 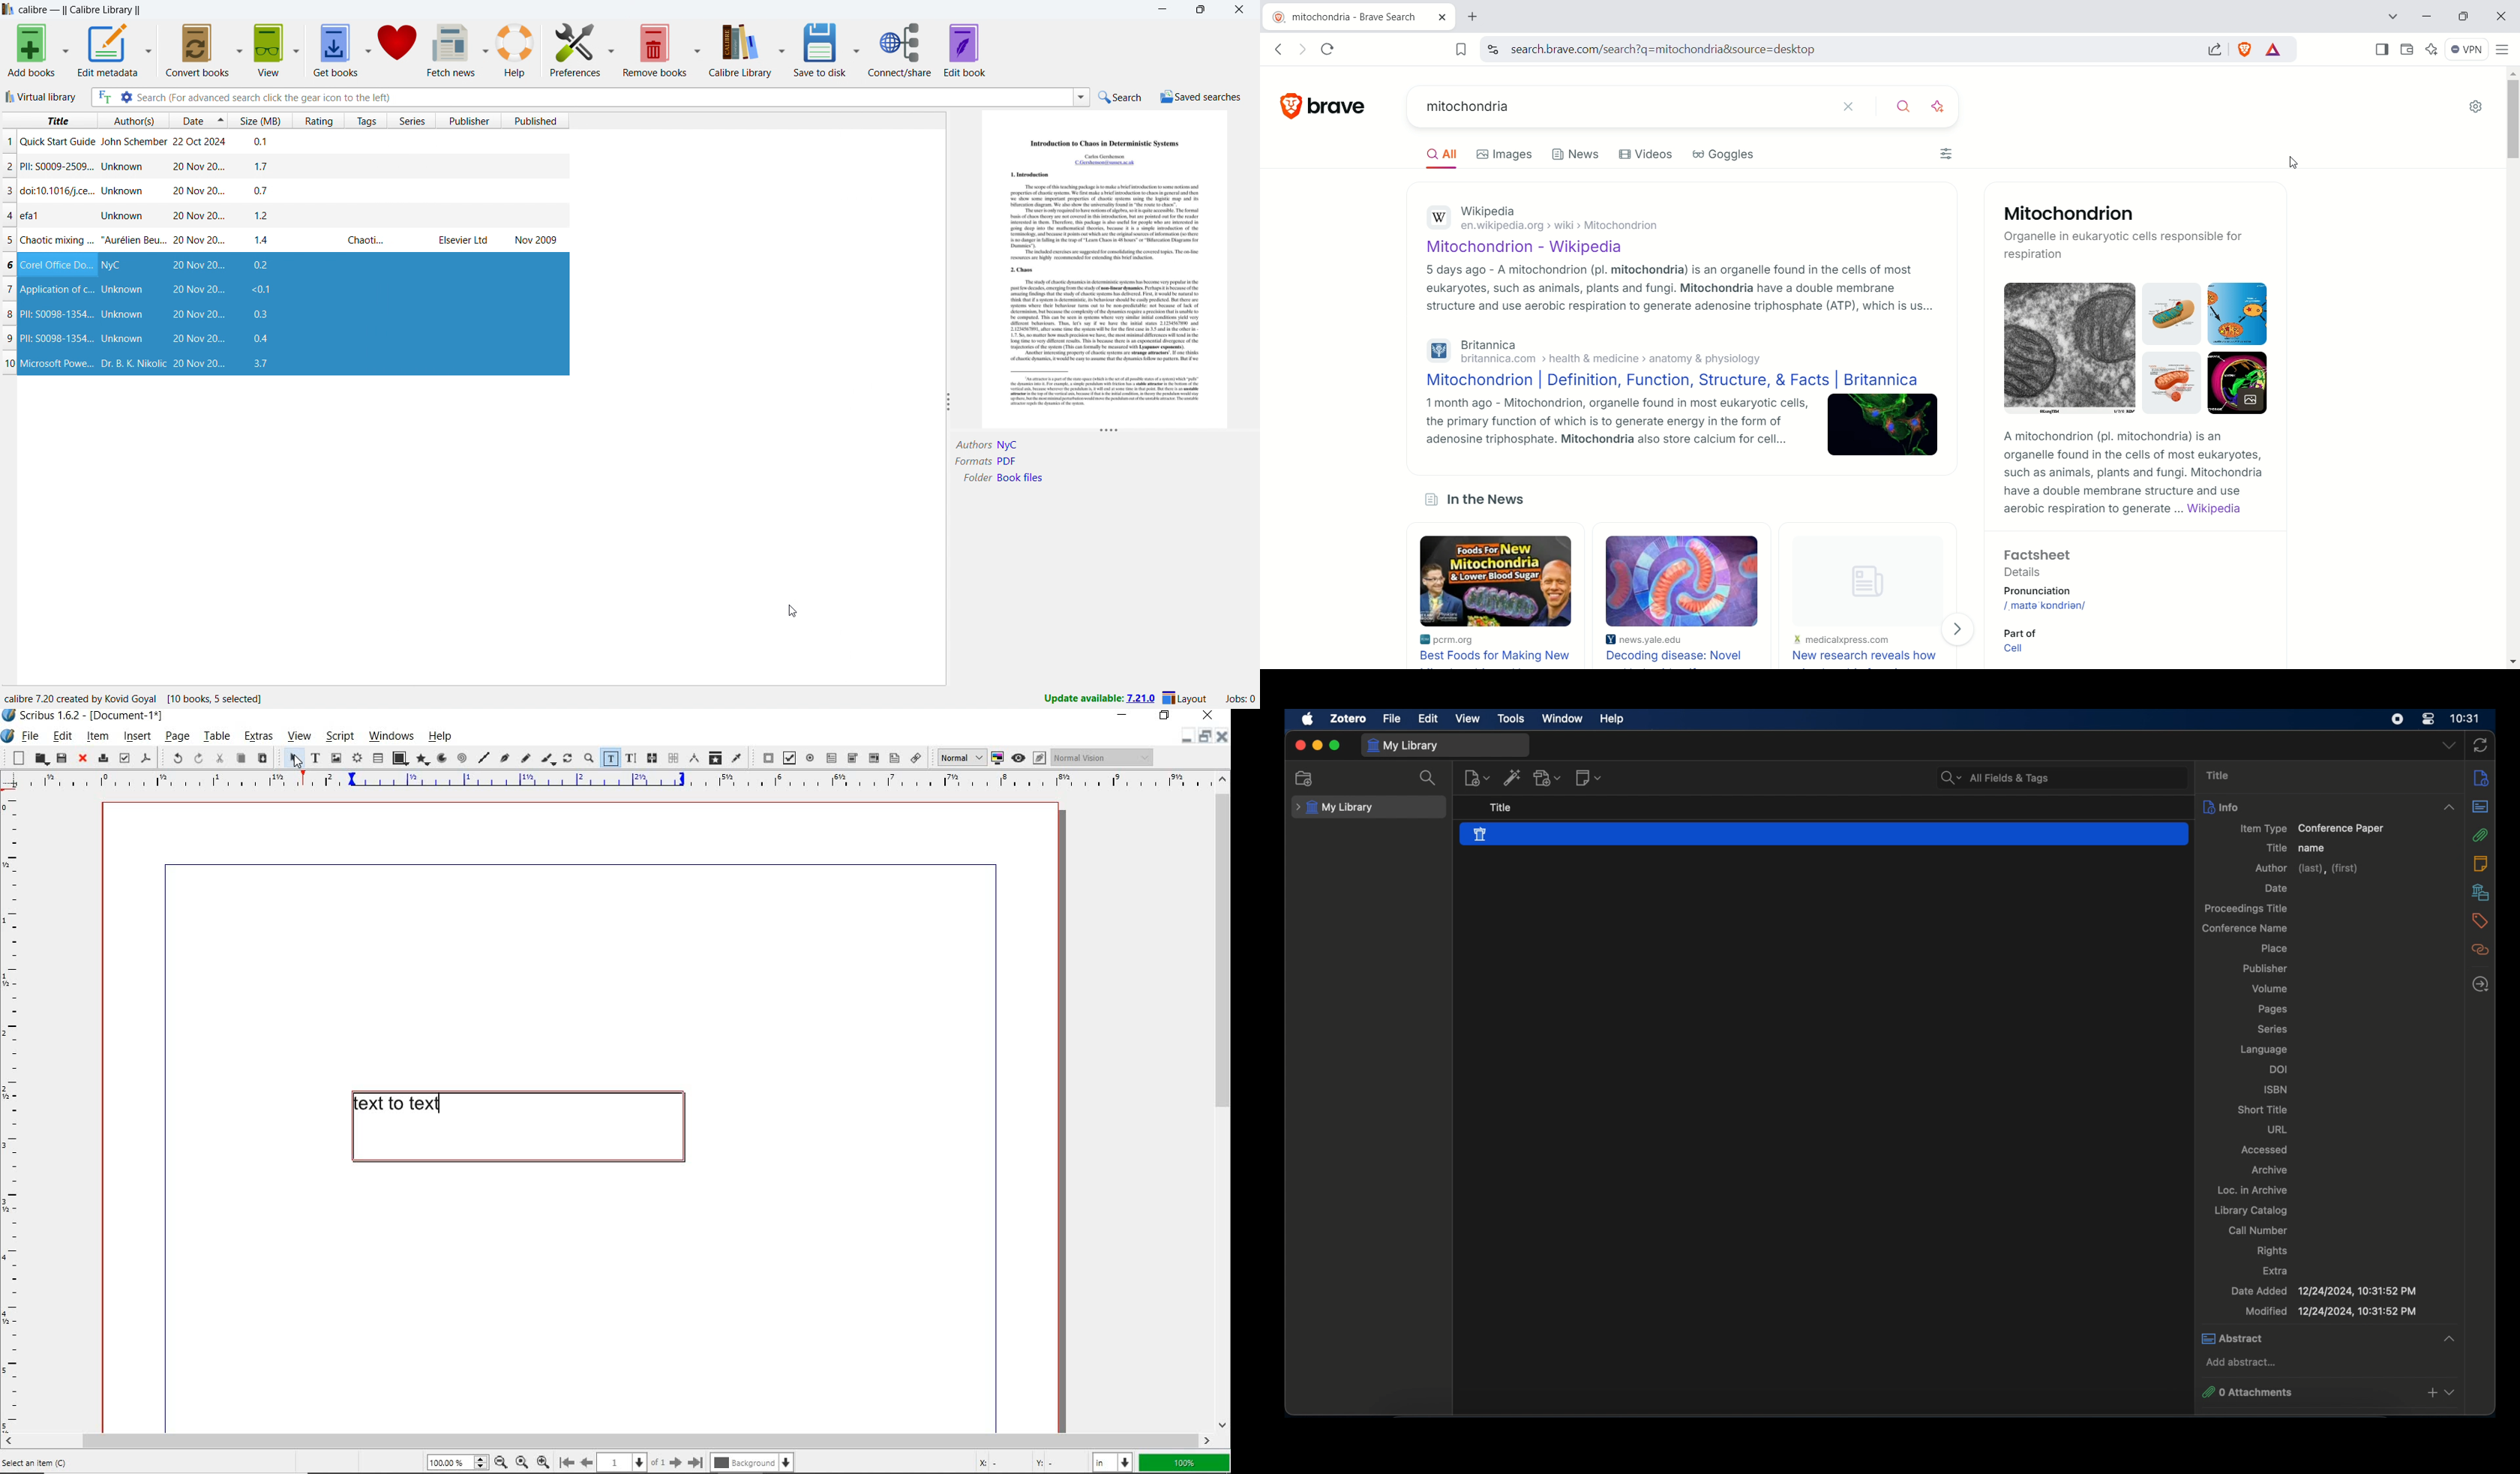 I want to click on save to disk options, so click(x=856, y=48).